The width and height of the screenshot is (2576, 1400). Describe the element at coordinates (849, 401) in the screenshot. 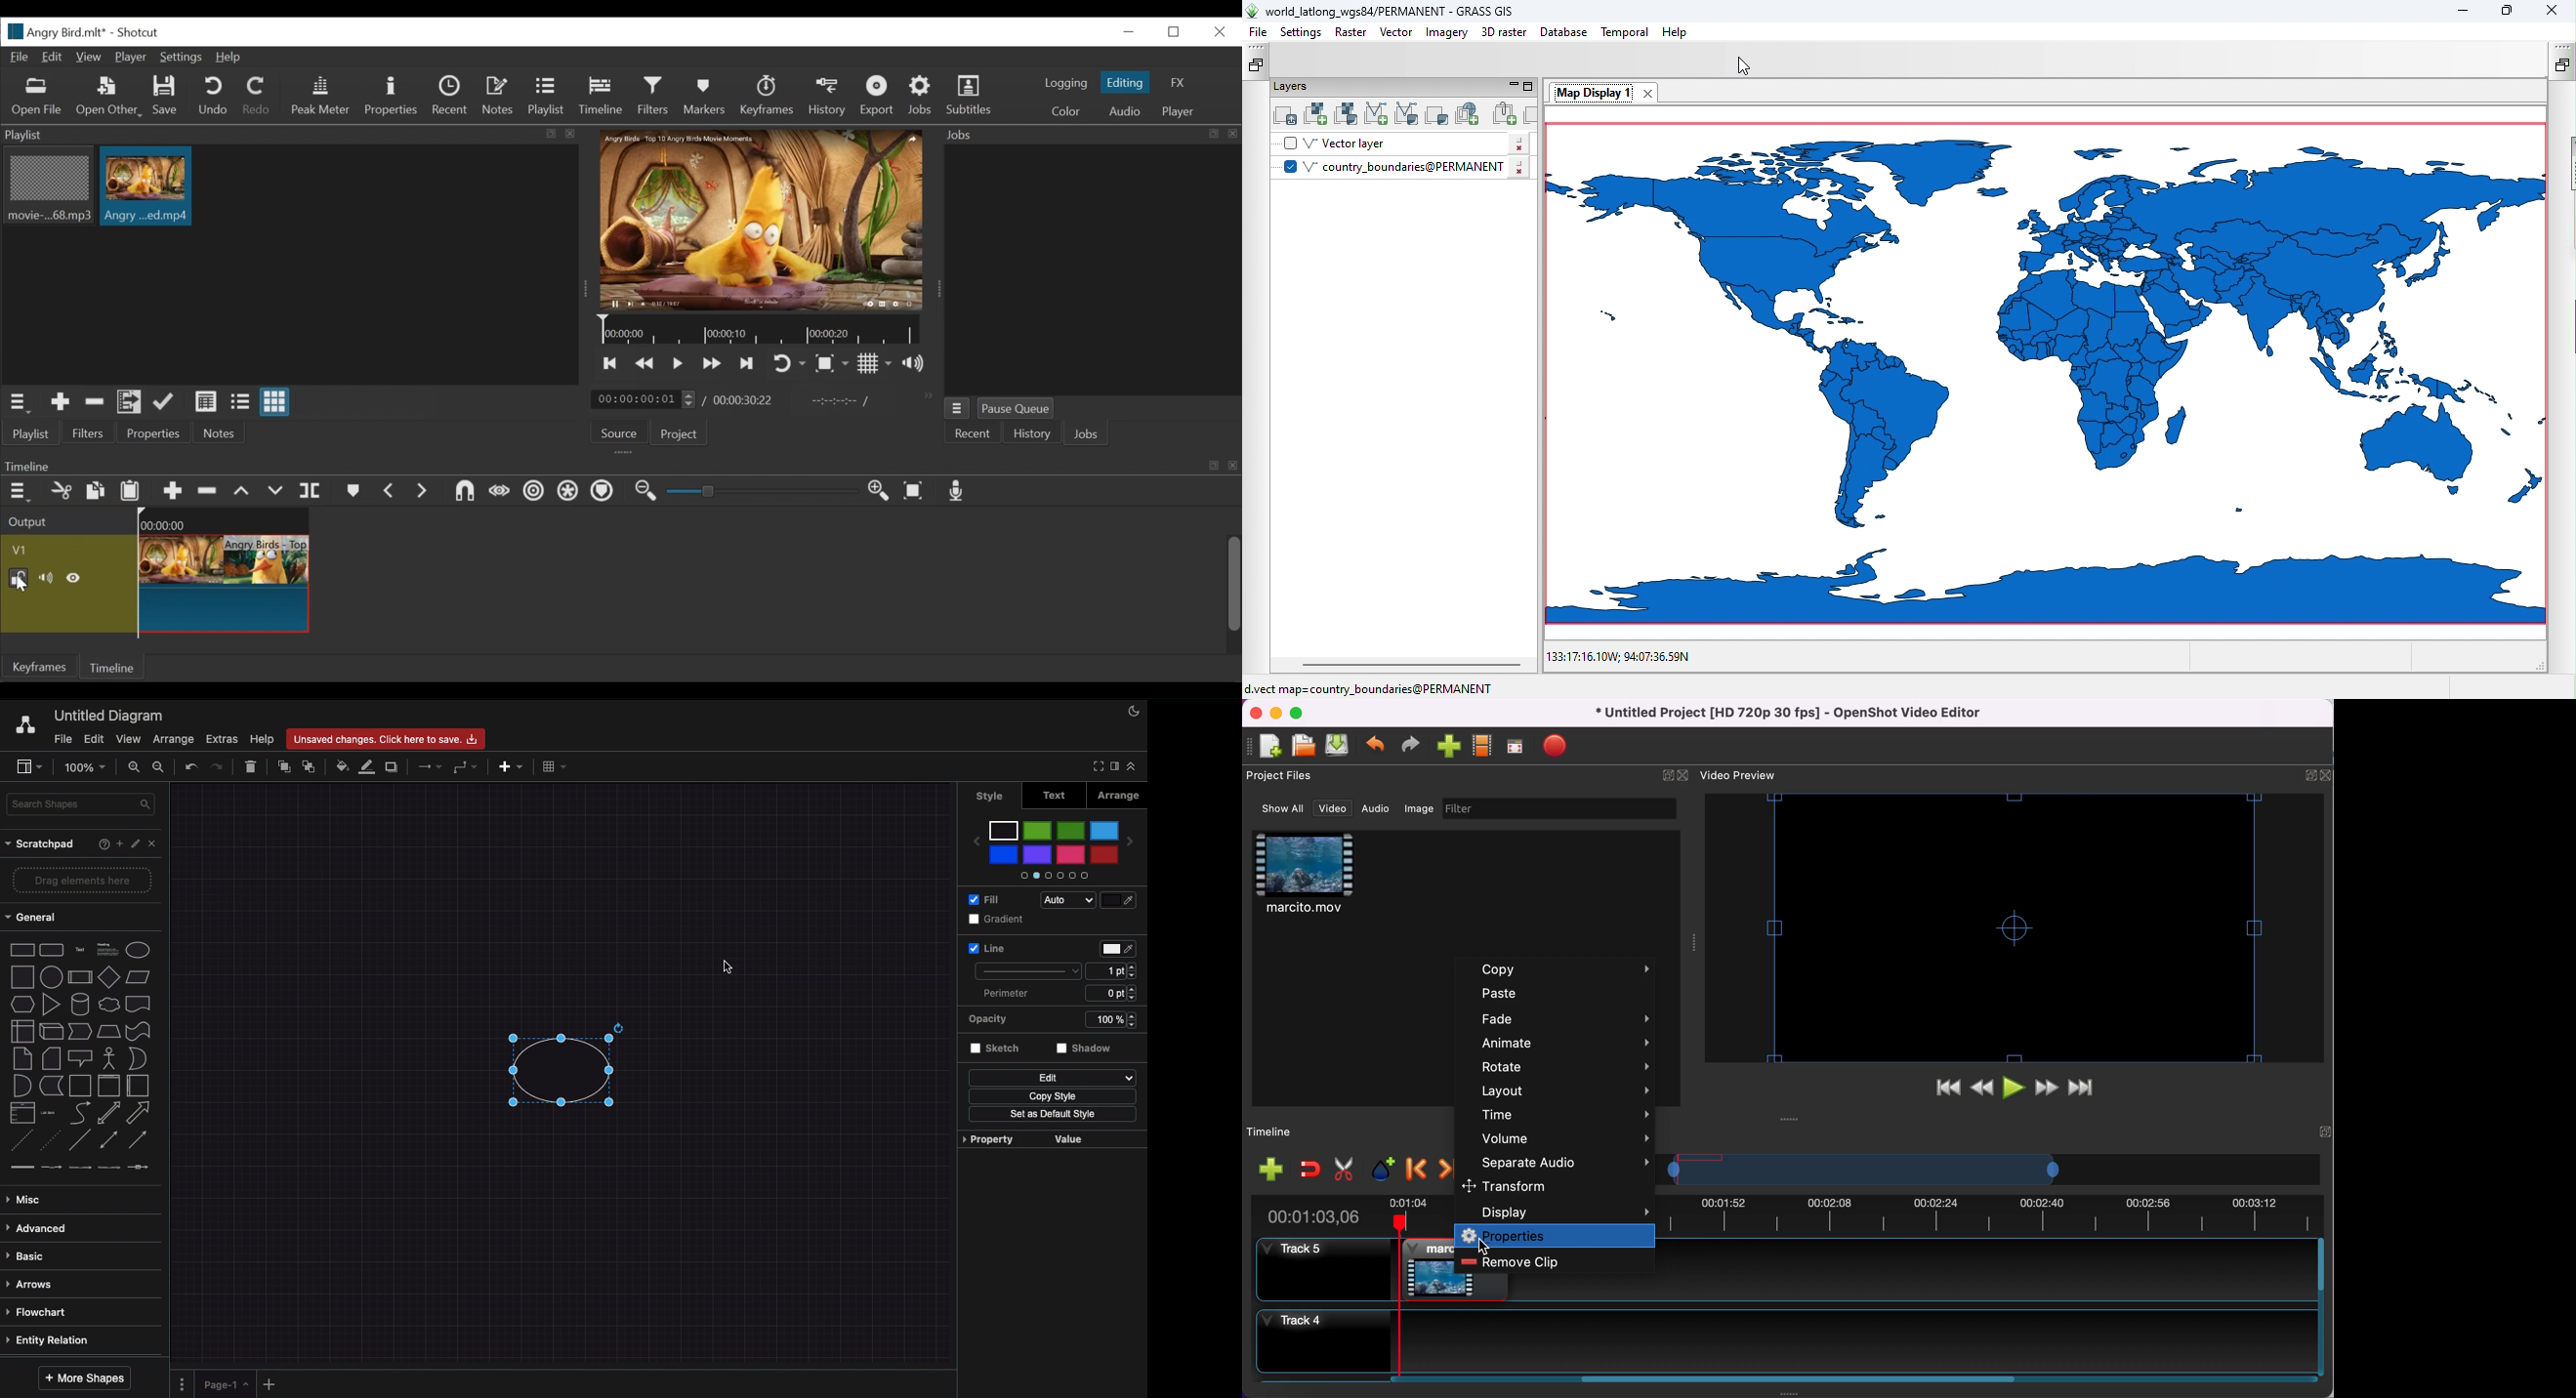

I see `in point` at that location.